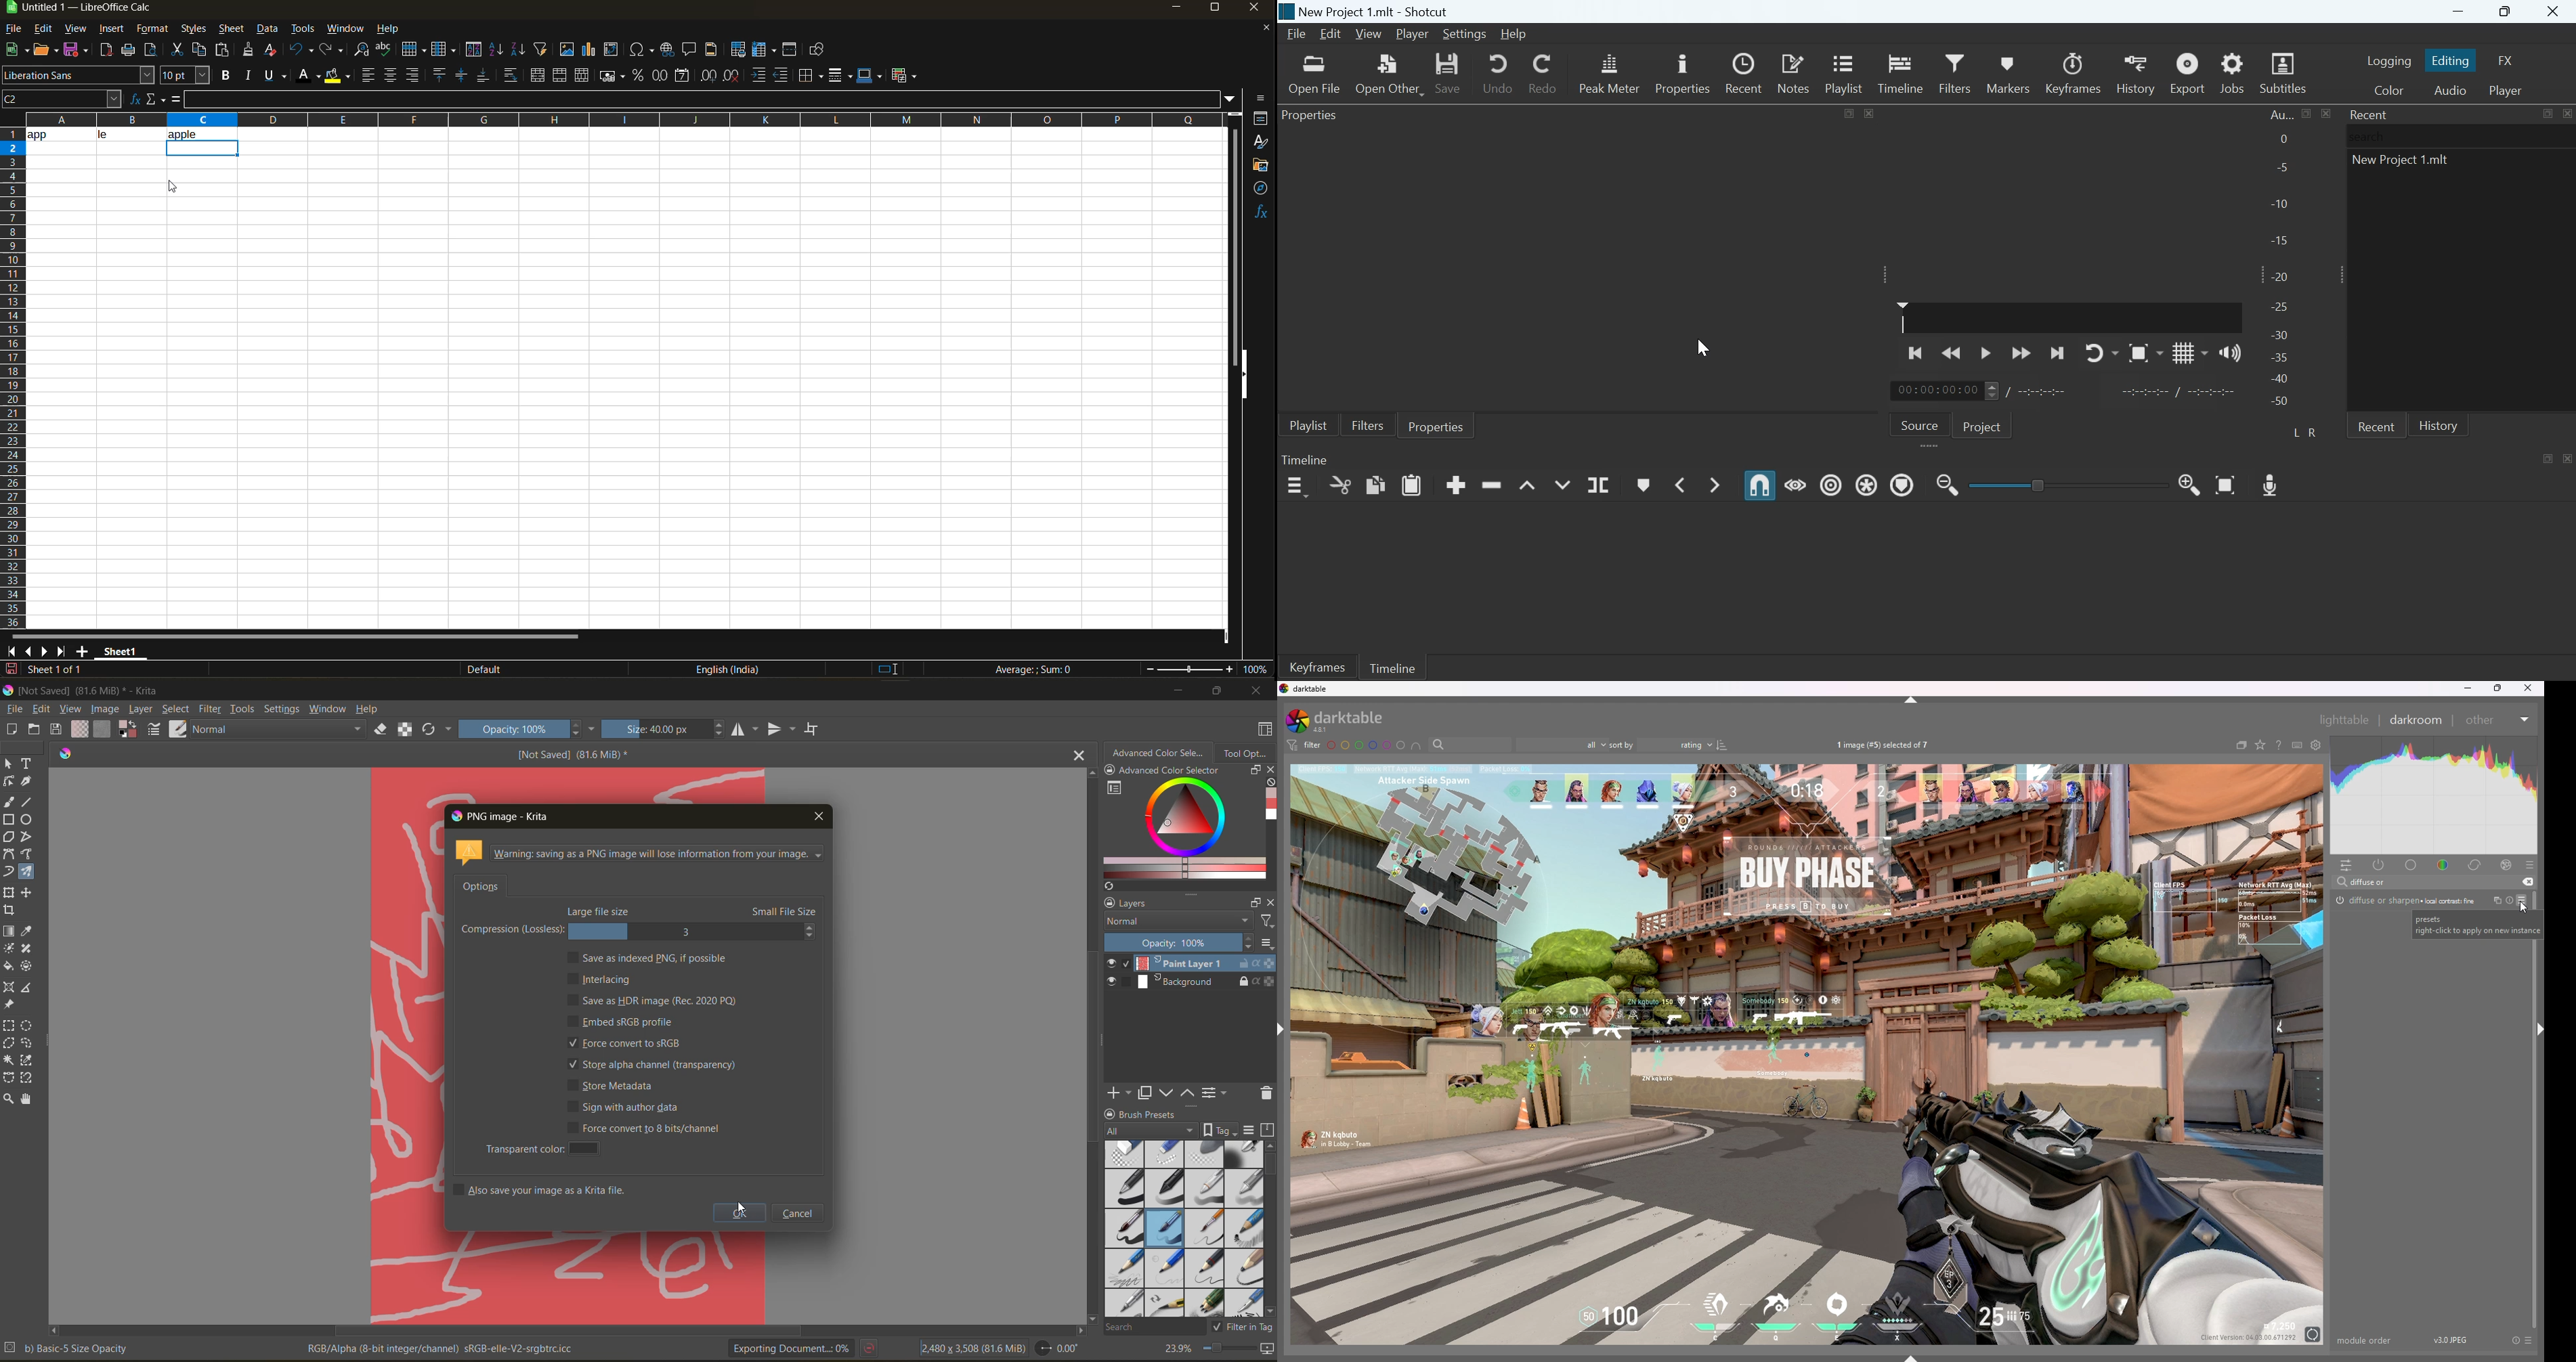  Describe the element at coordinates (2227, 484) in the screenshot. I see `Zoom timeline to fit` at that location.